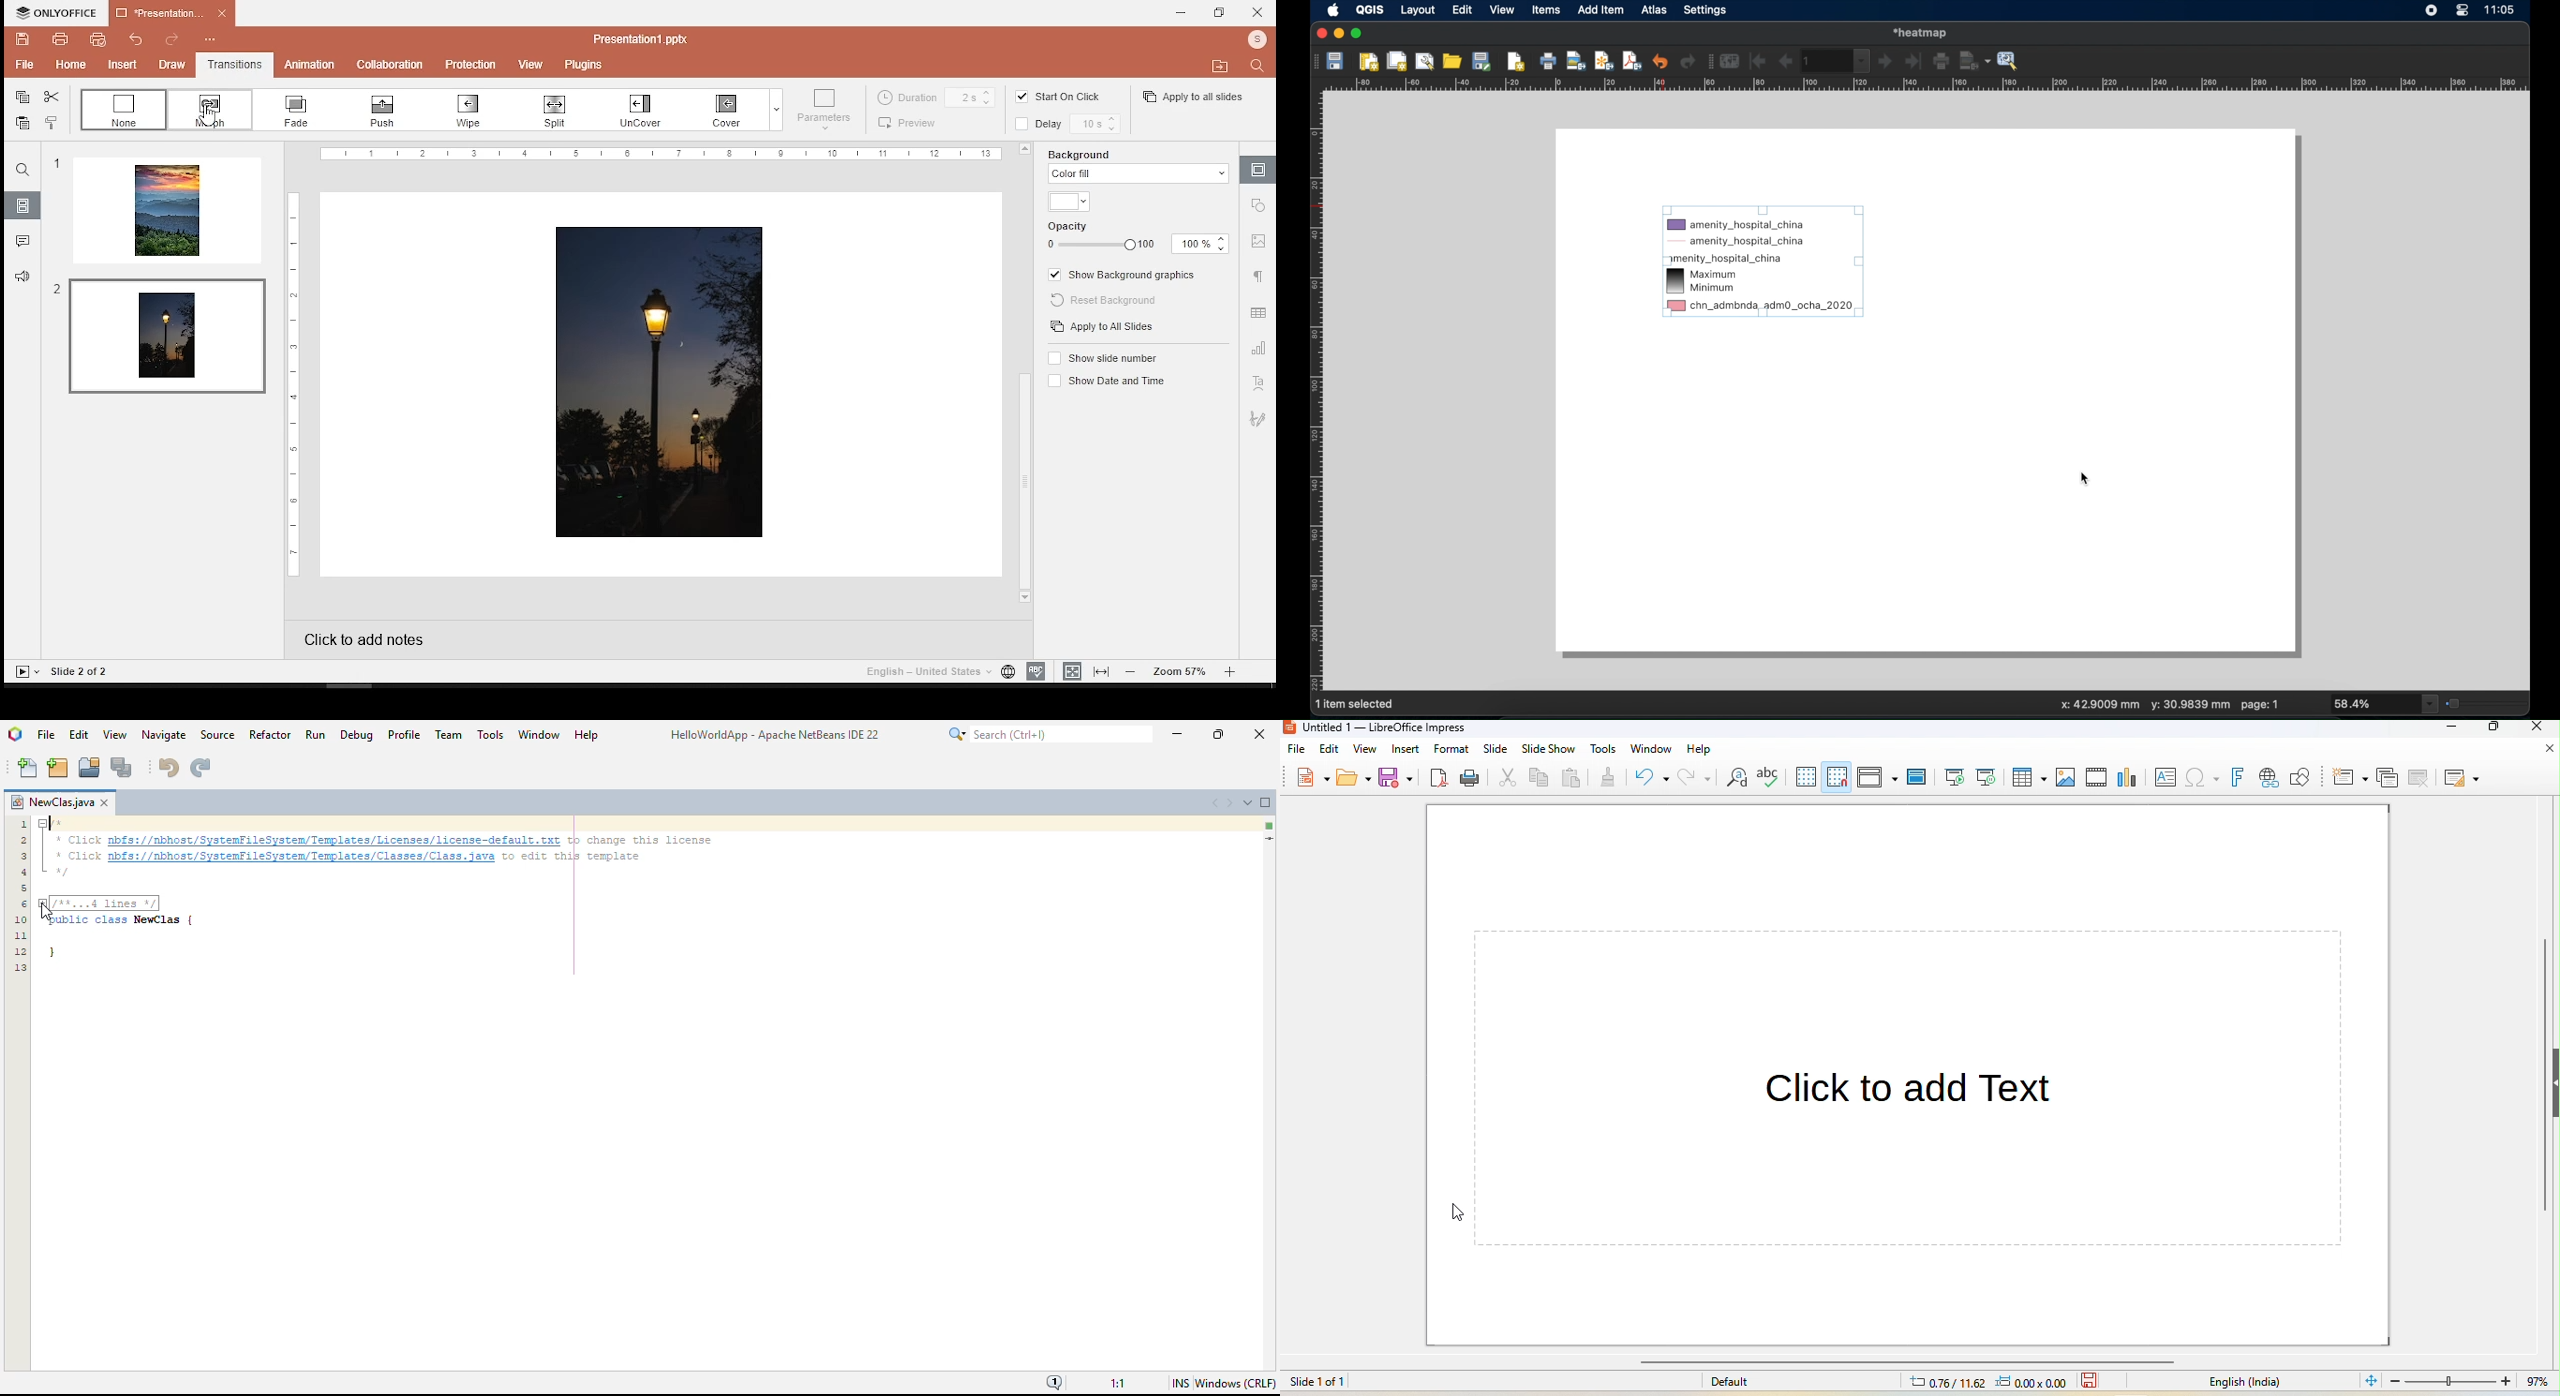 Image resolution: width=2576 pixels, height=1400 pixels. Describe the element at coordinates (1102, 357) in the screenshot. I see `show slide number on/off` at that location.